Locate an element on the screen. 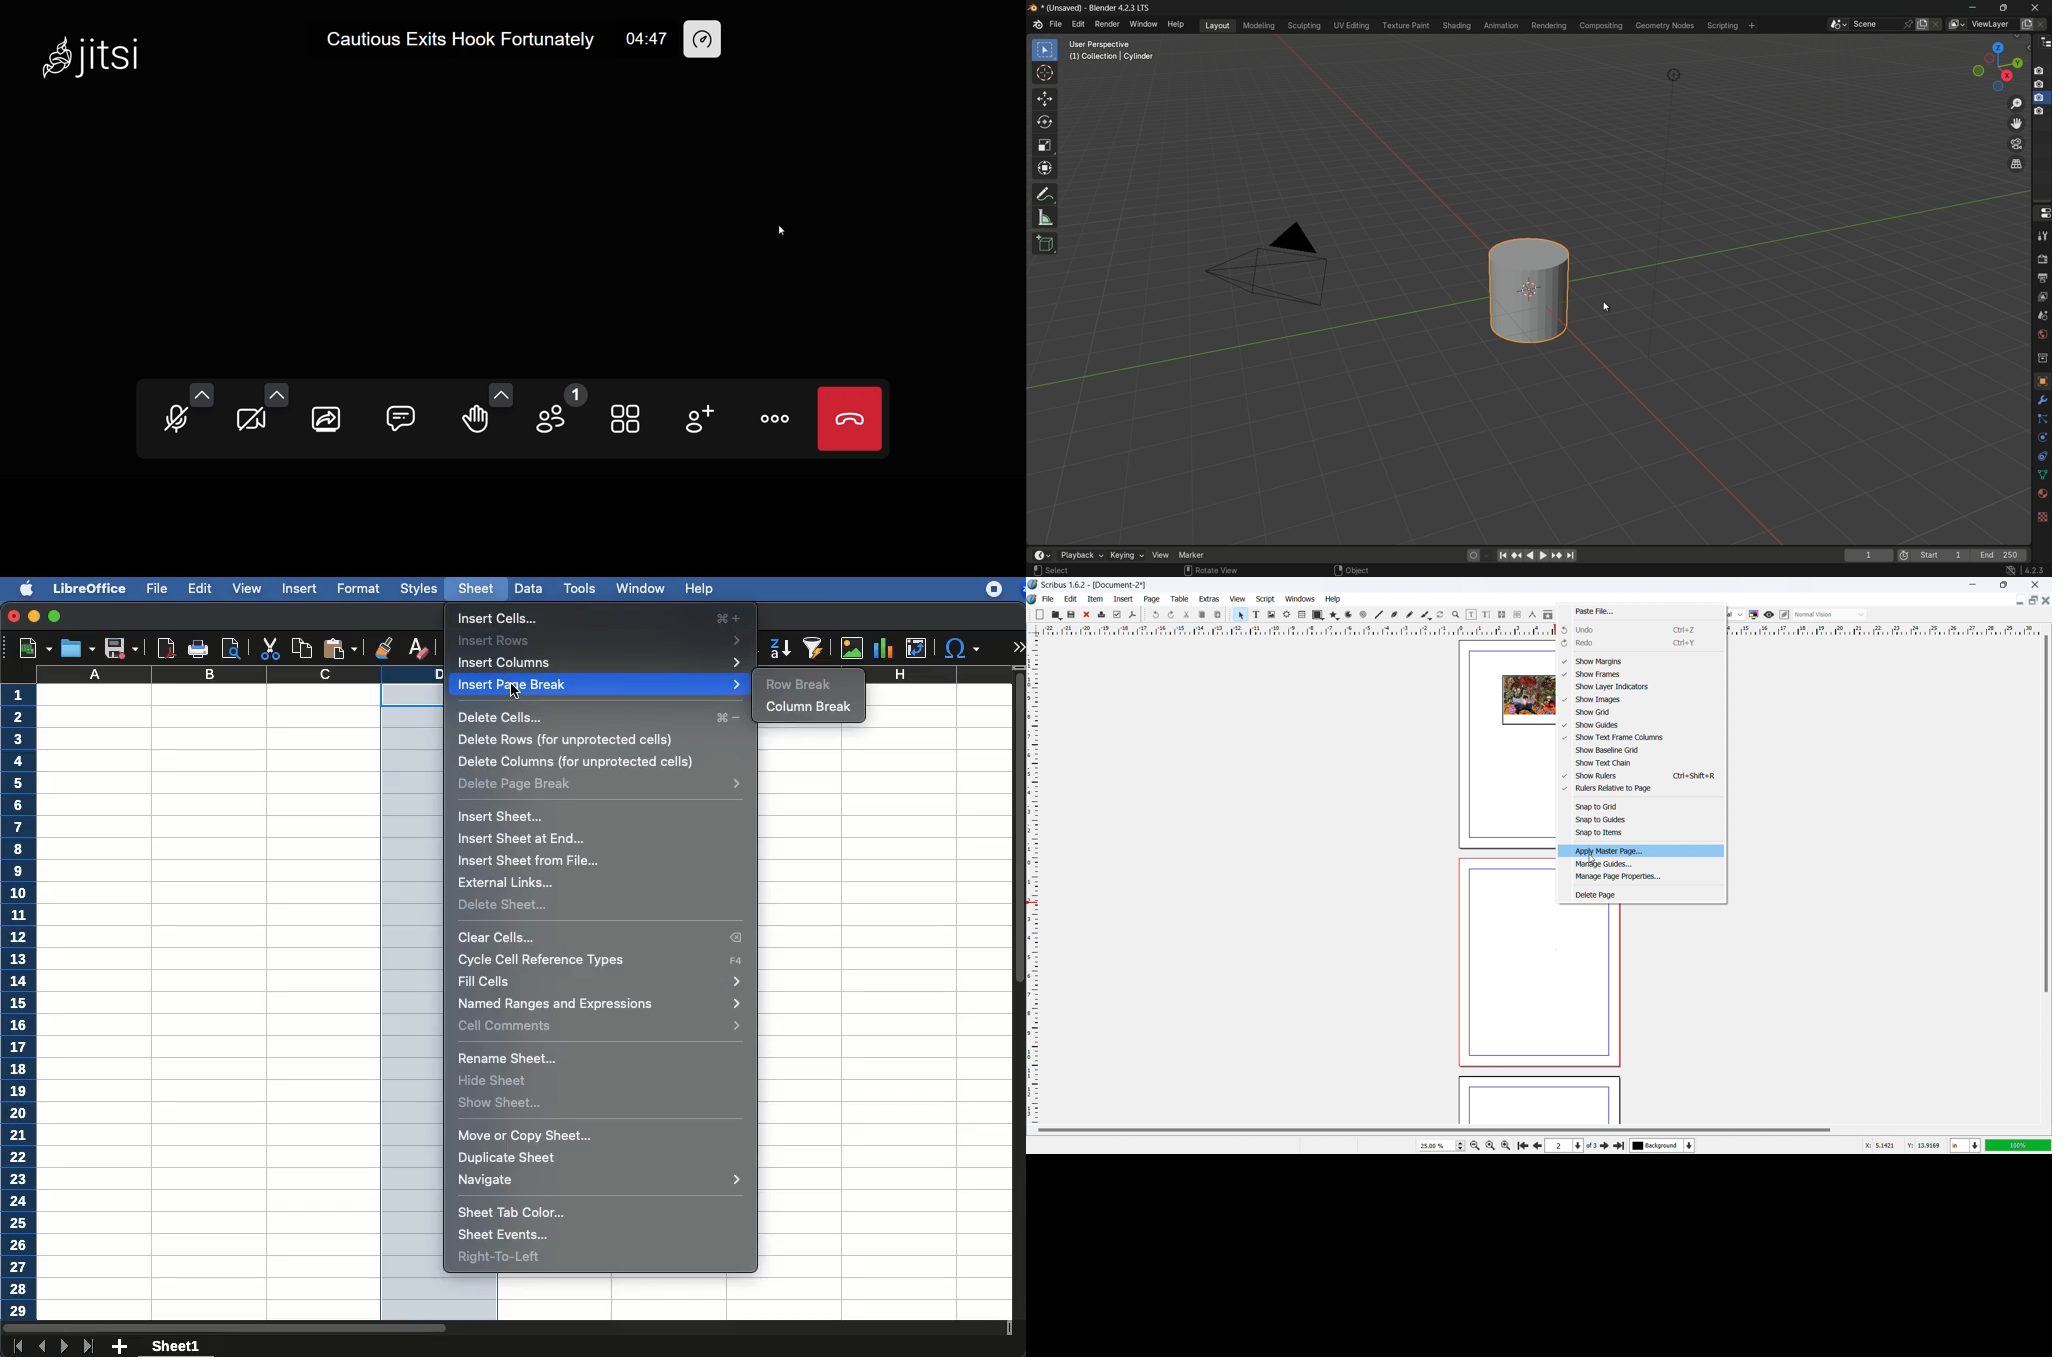 This screenshot has width=2072, height=1372. save is located at coordinates (76, 648).